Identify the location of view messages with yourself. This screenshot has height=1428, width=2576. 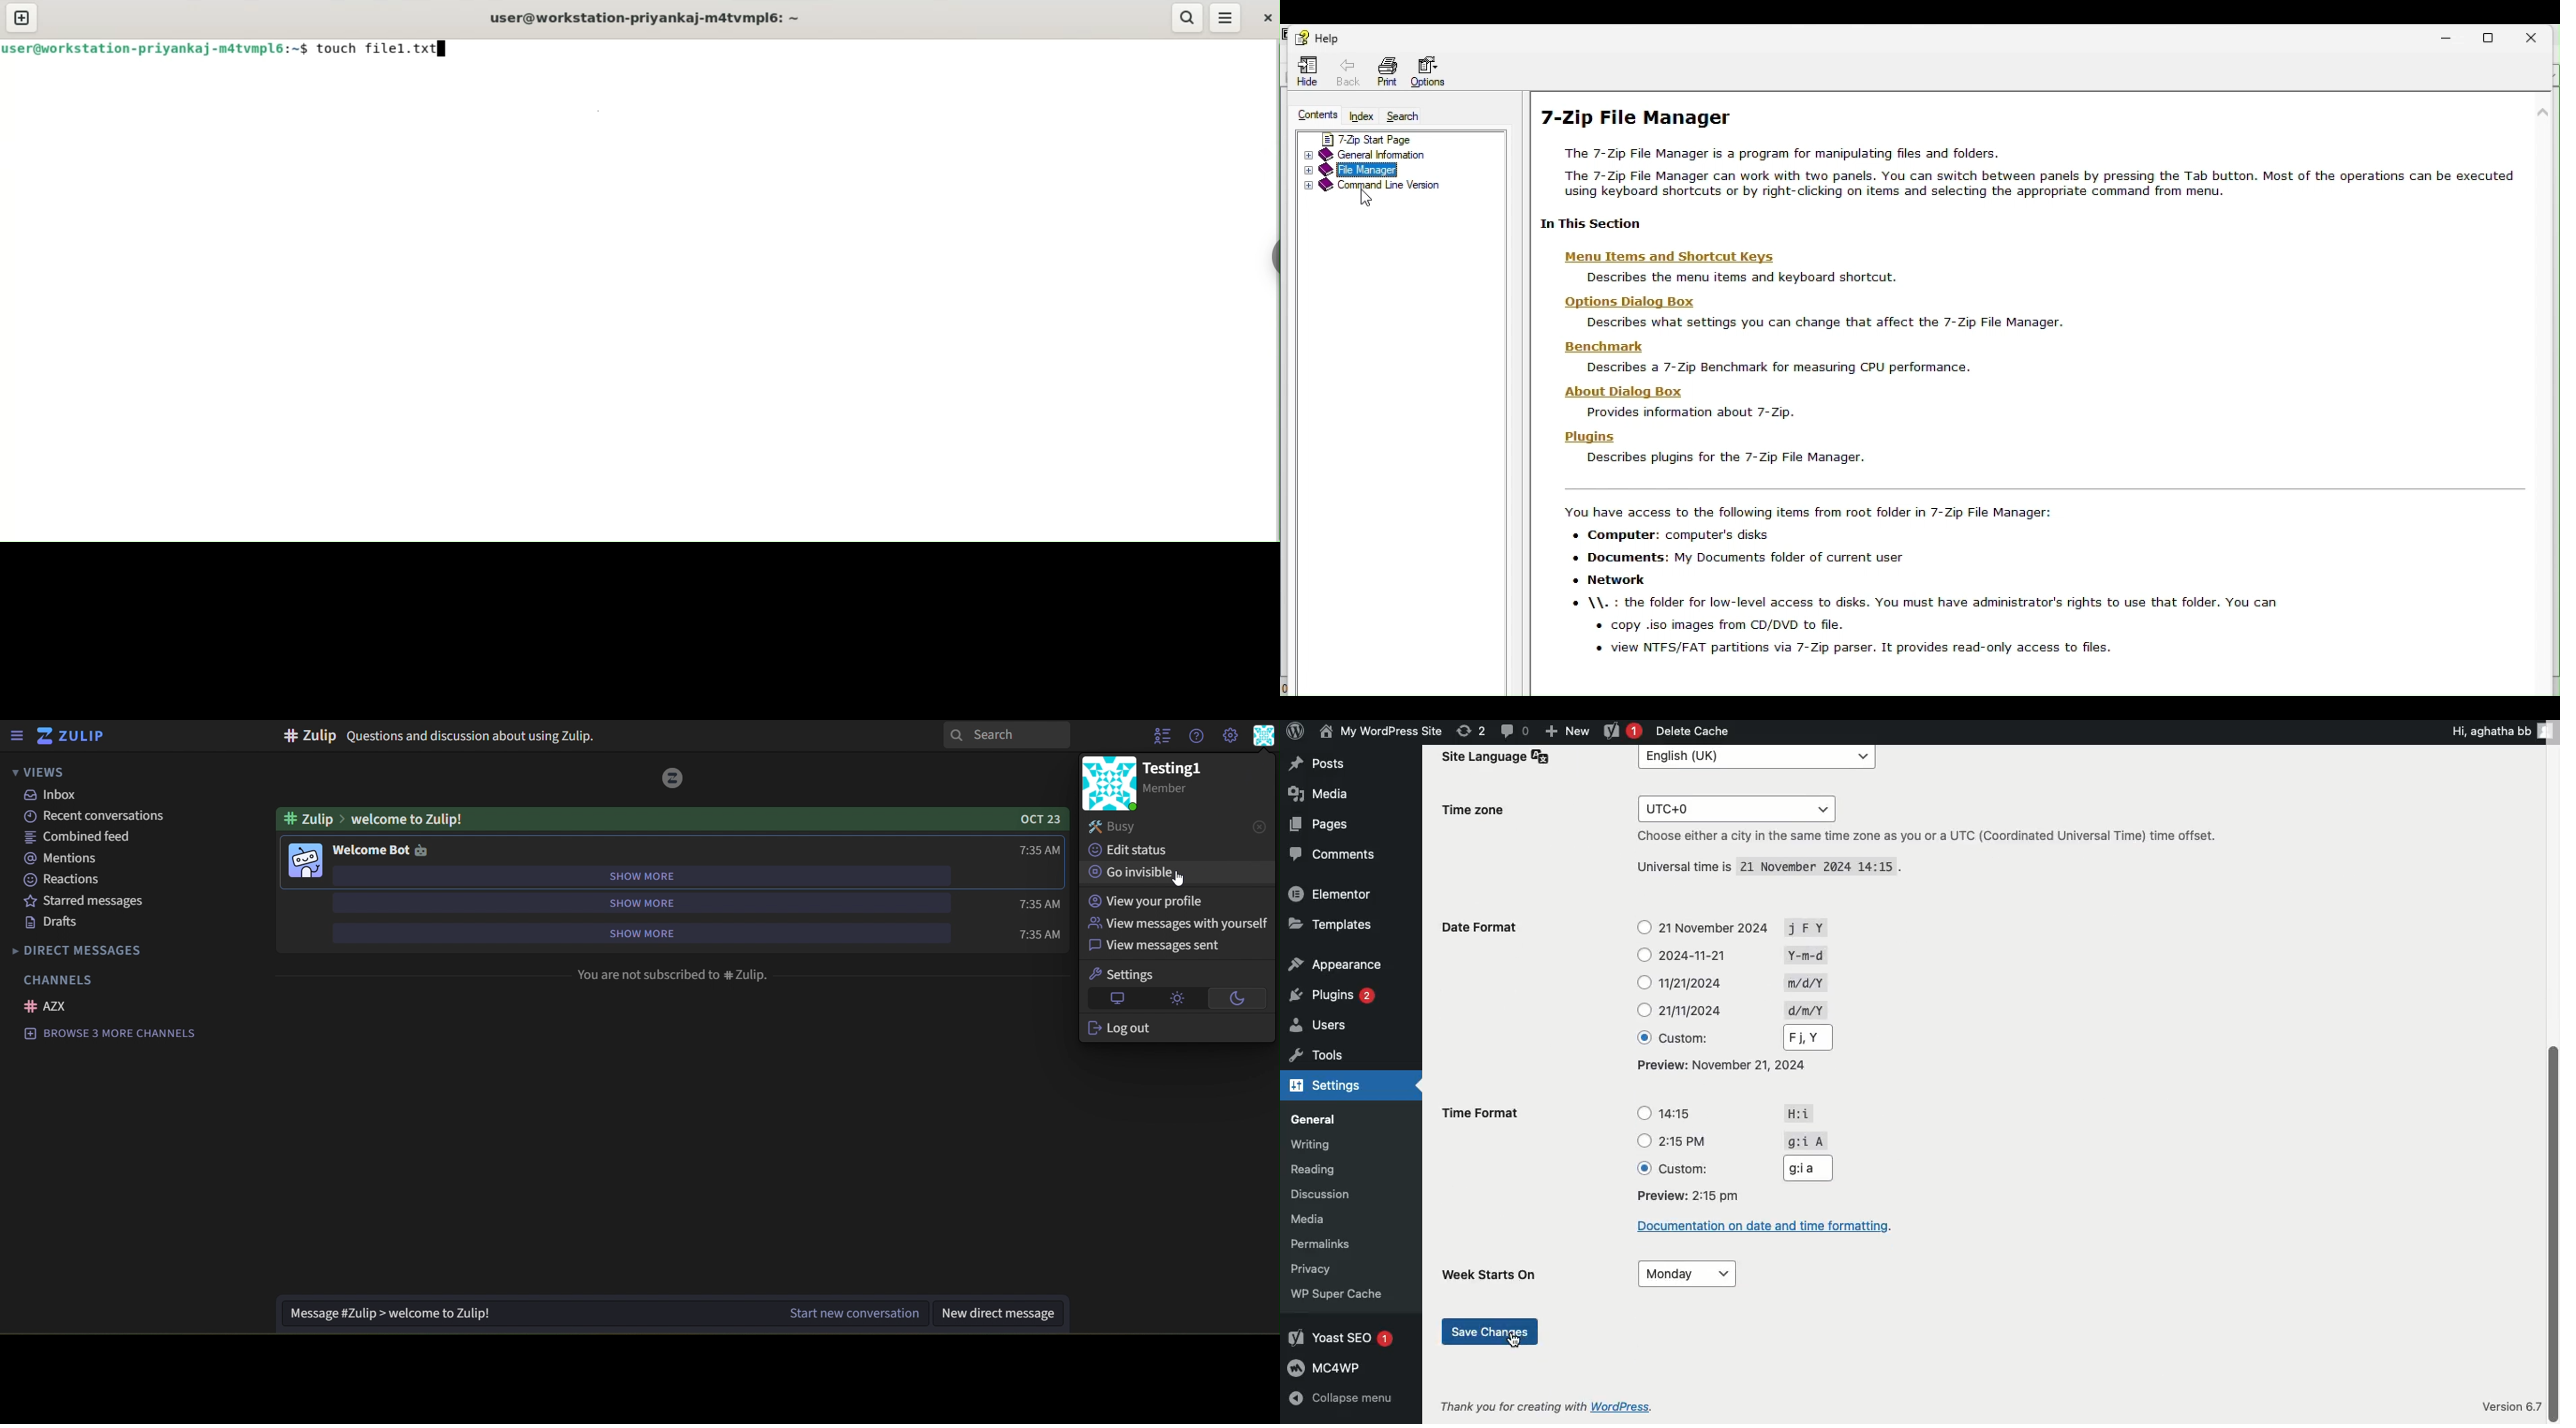
(1177, 923).